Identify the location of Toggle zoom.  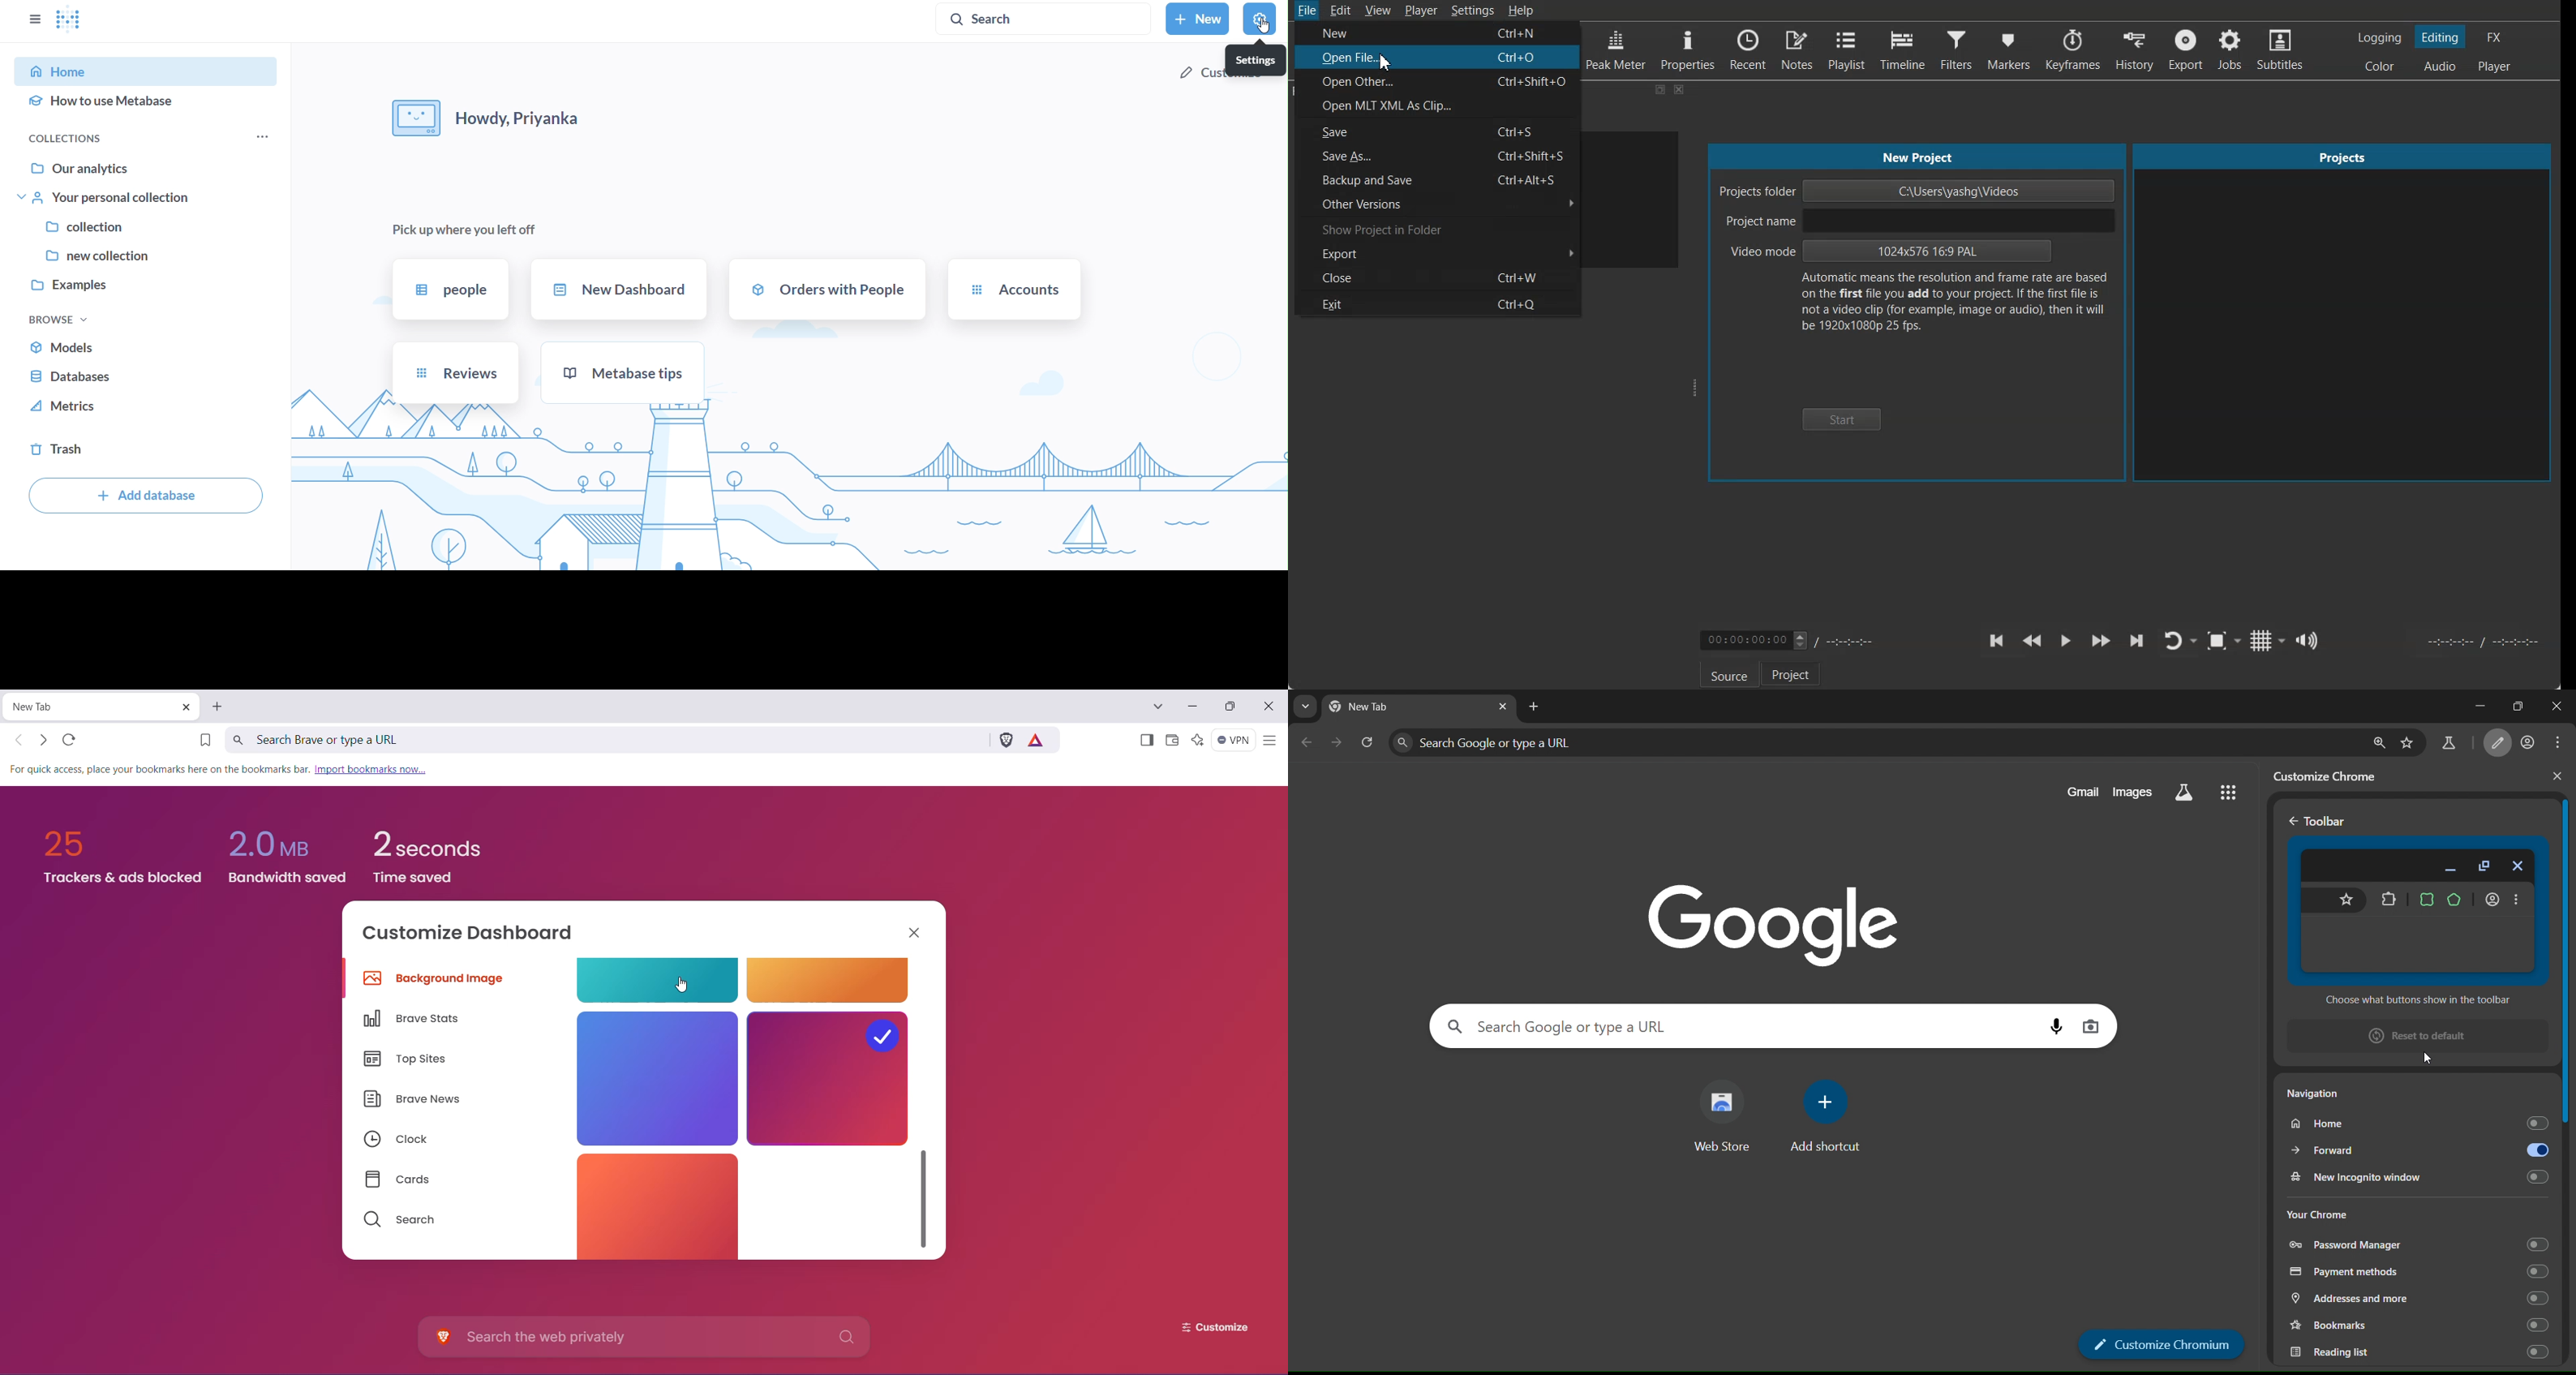
(2224, 641).